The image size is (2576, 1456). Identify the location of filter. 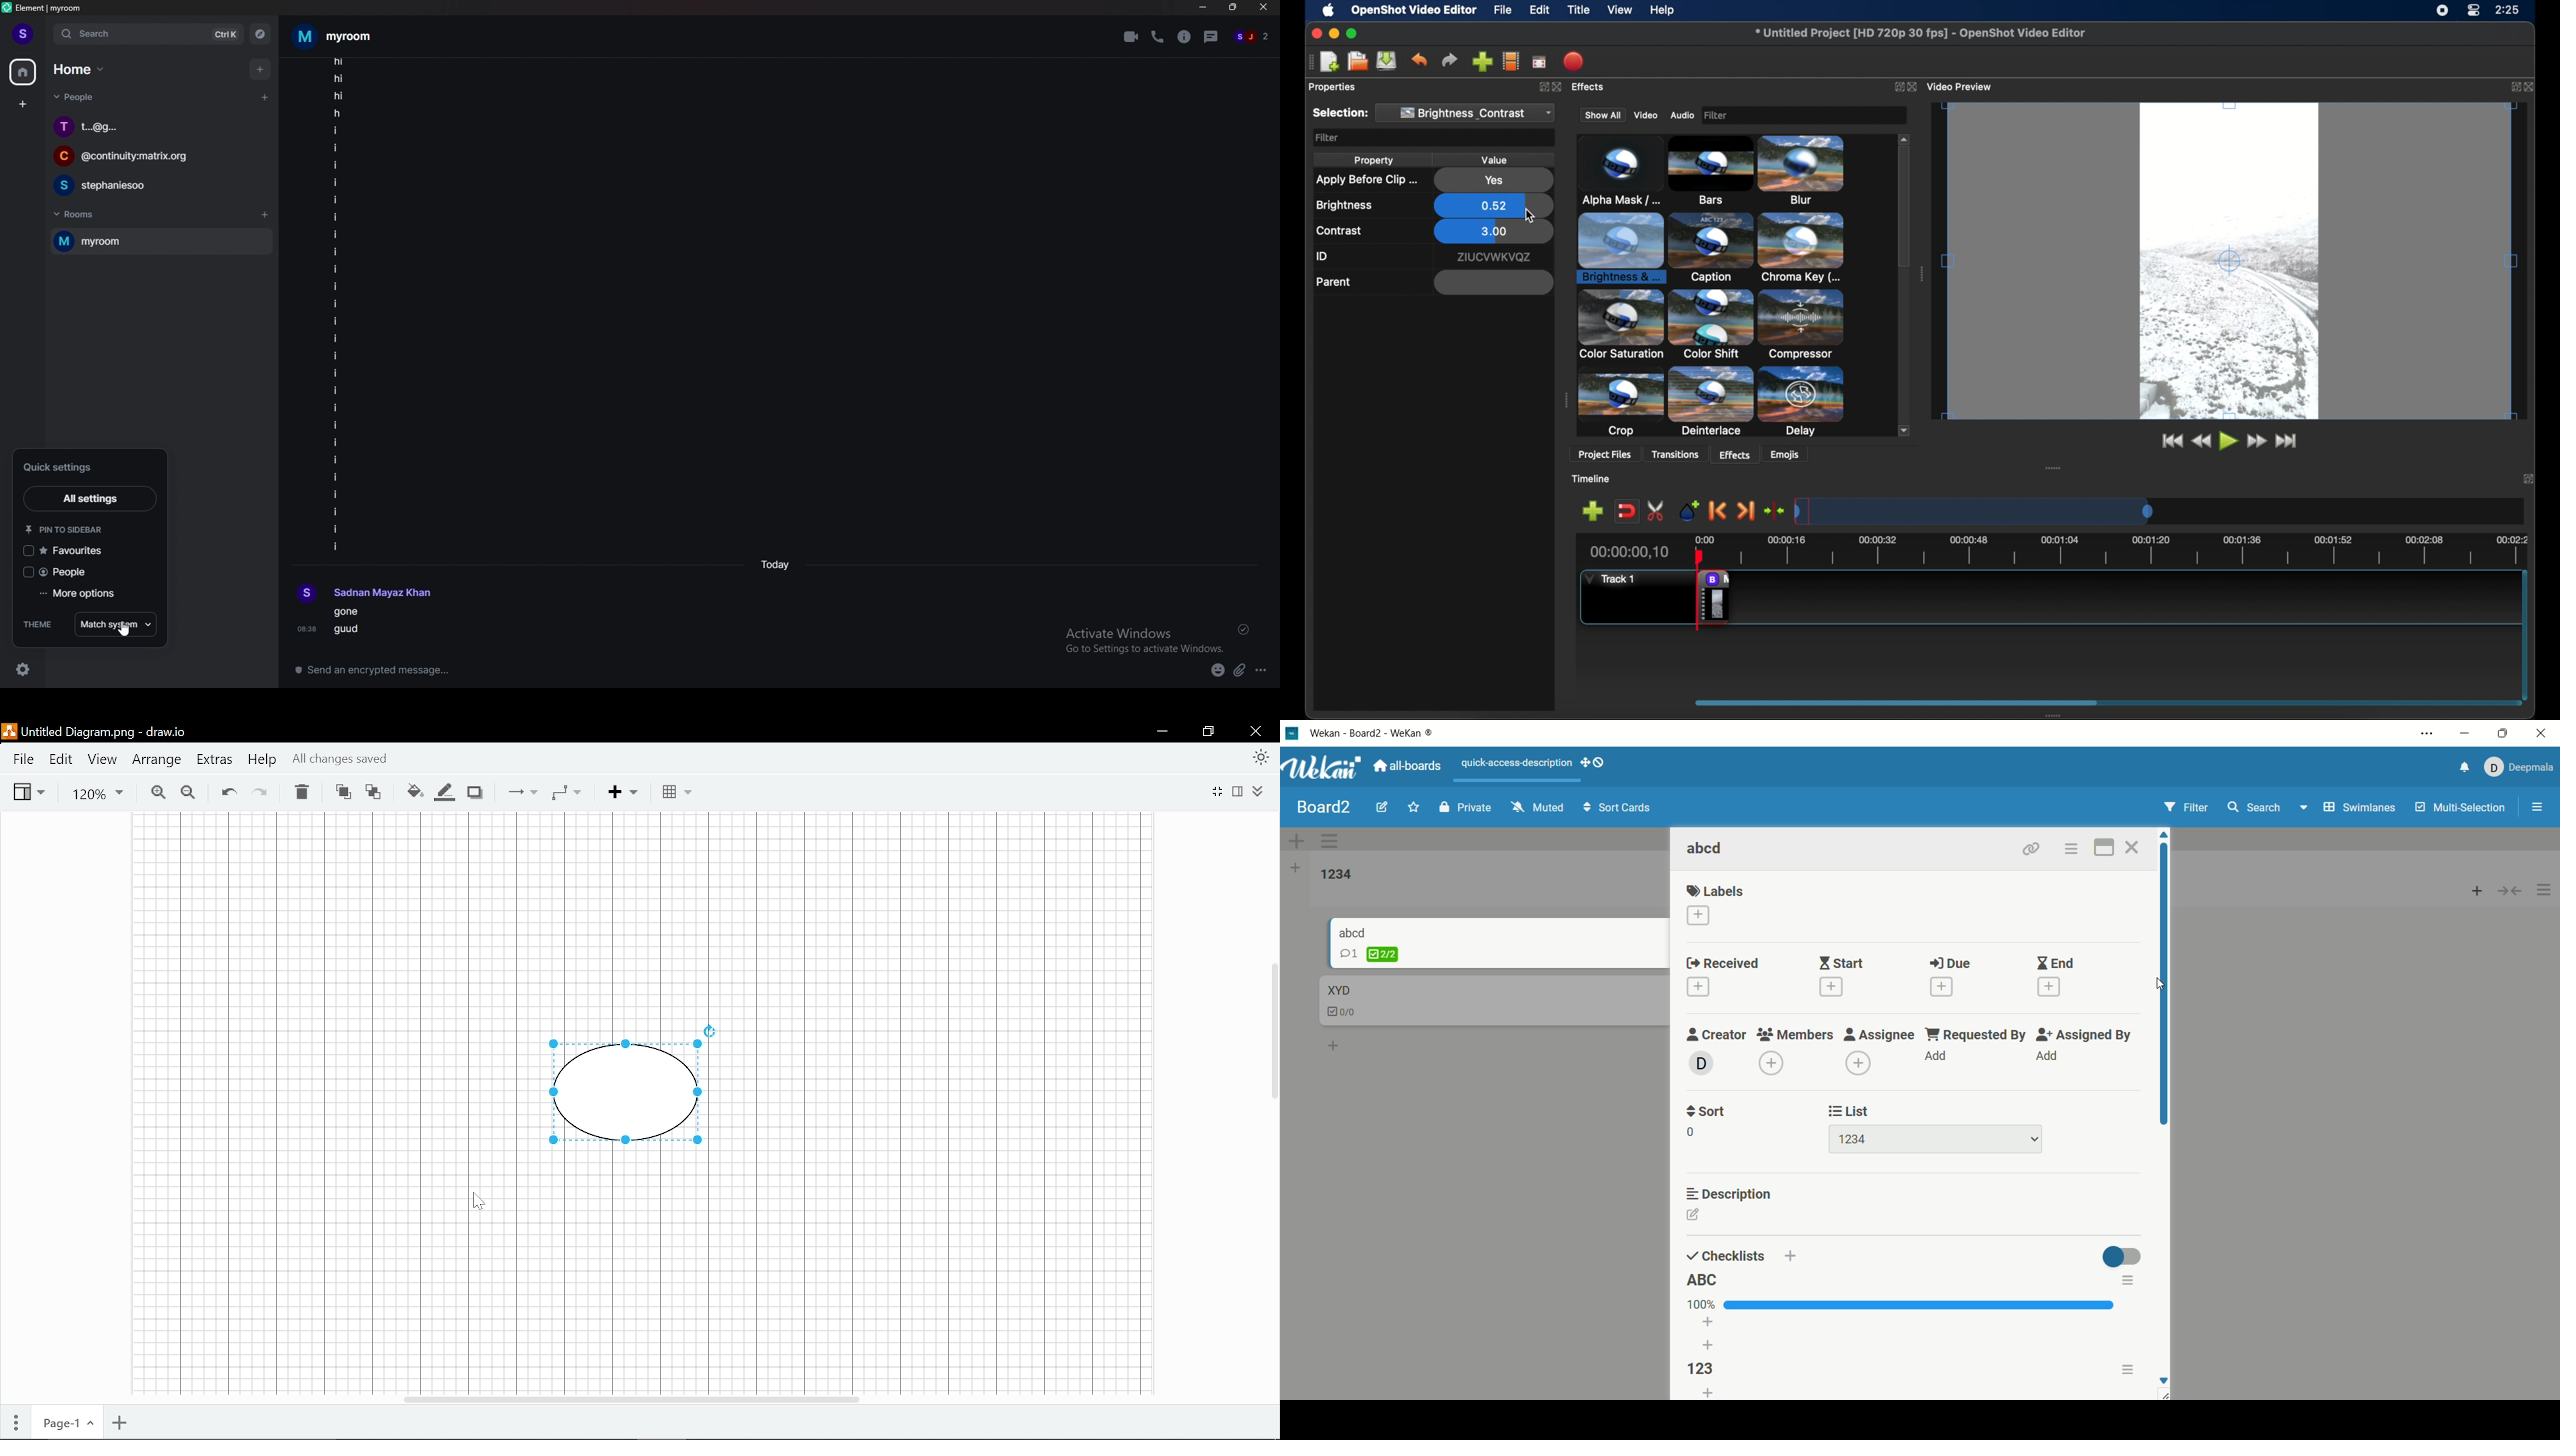
(1327, 138).